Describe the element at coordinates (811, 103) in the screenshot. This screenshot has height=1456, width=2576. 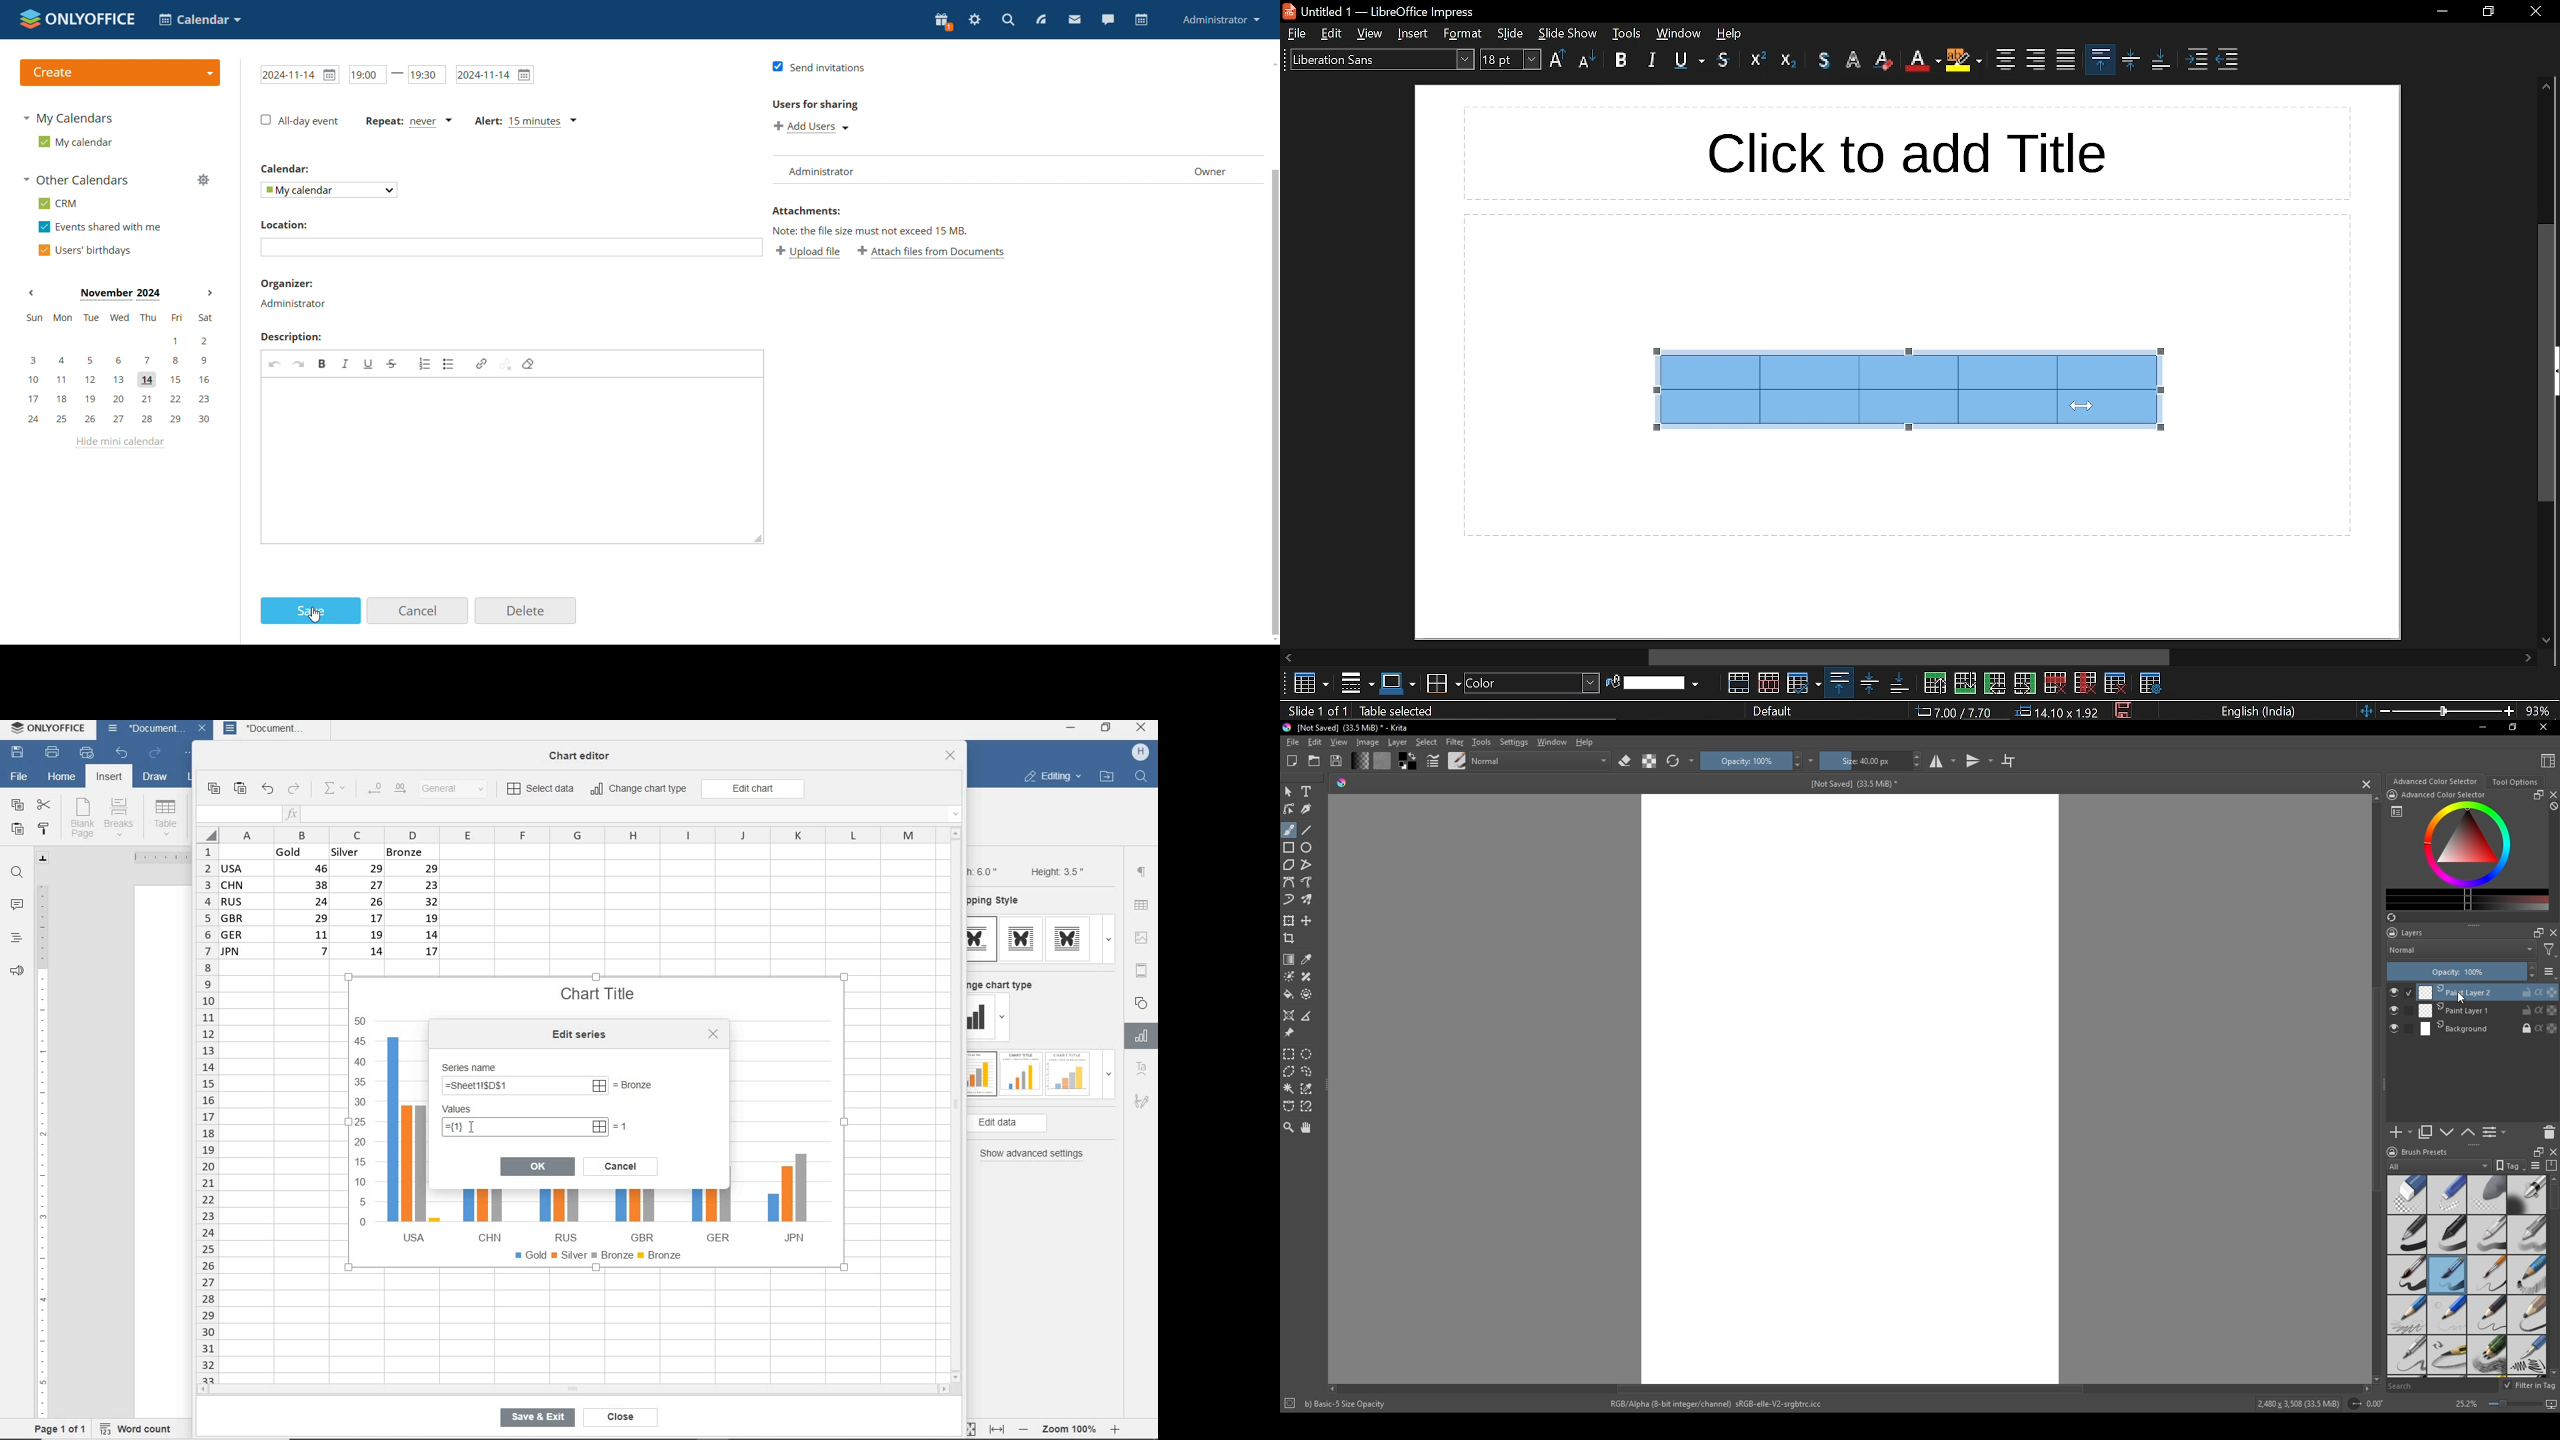
I see `users for sharing:` at that location.